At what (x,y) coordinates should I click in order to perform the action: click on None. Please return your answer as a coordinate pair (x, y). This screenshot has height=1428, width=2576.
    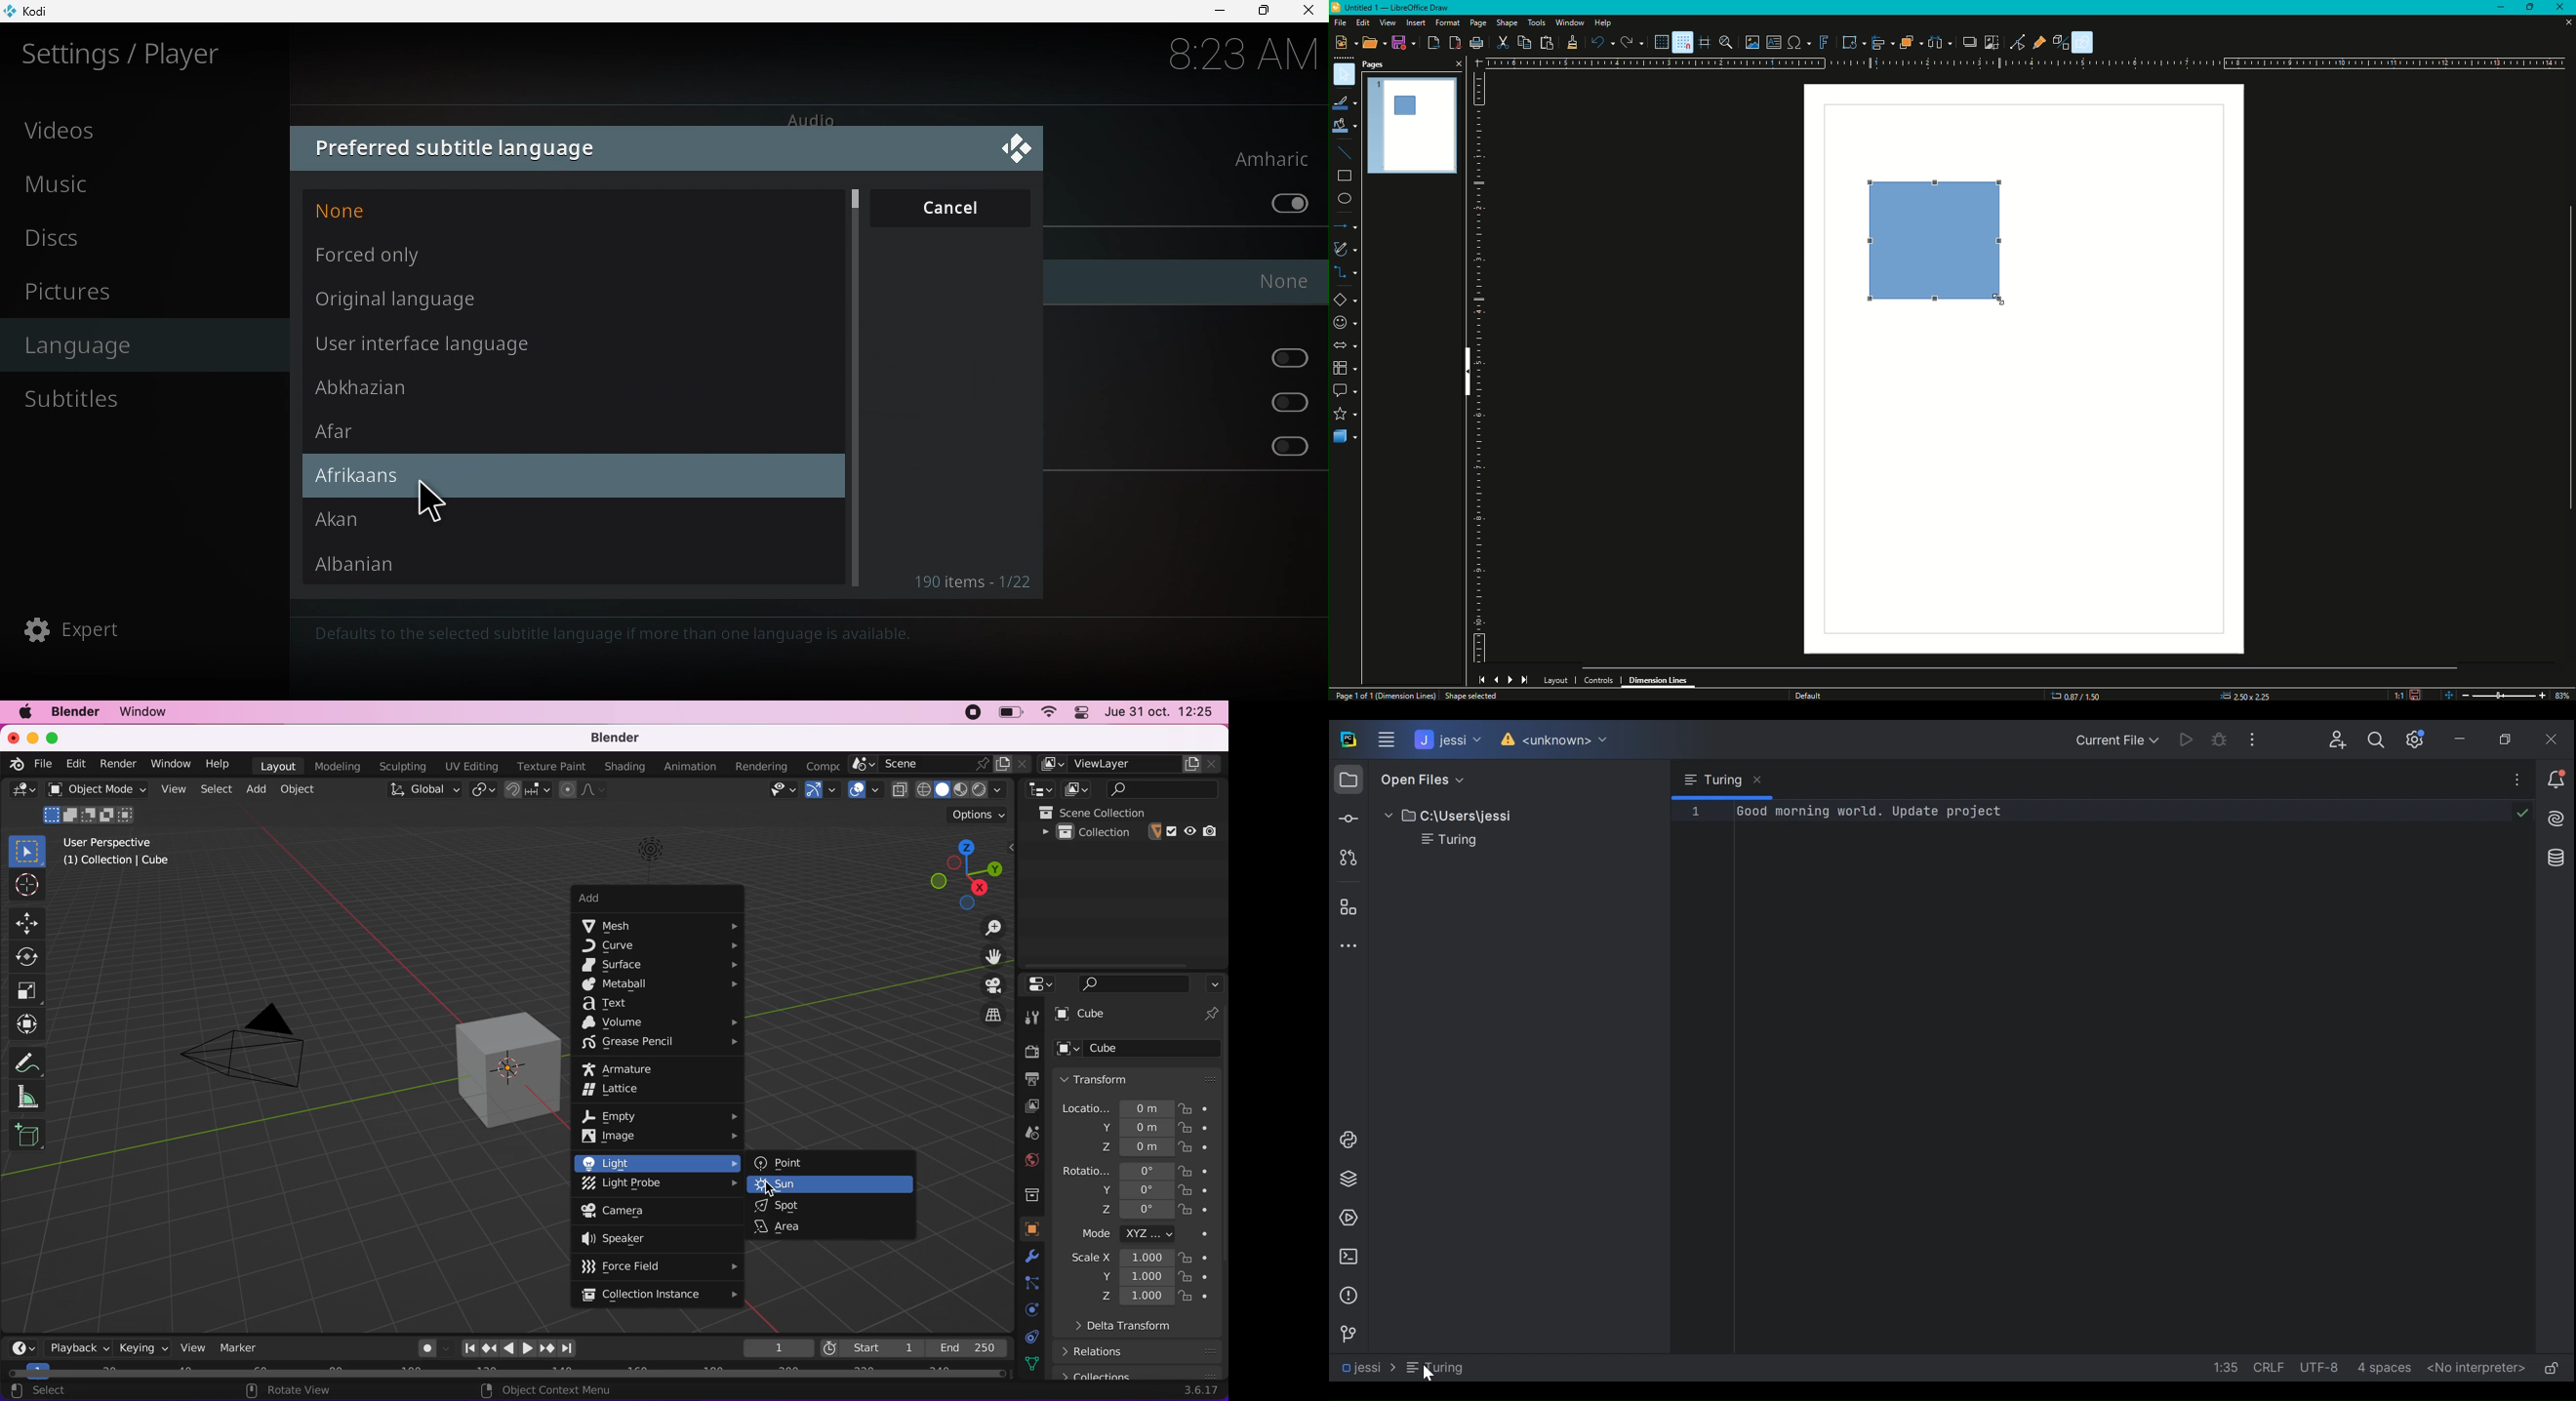
    Looking at the image, I should click on (570, 206).